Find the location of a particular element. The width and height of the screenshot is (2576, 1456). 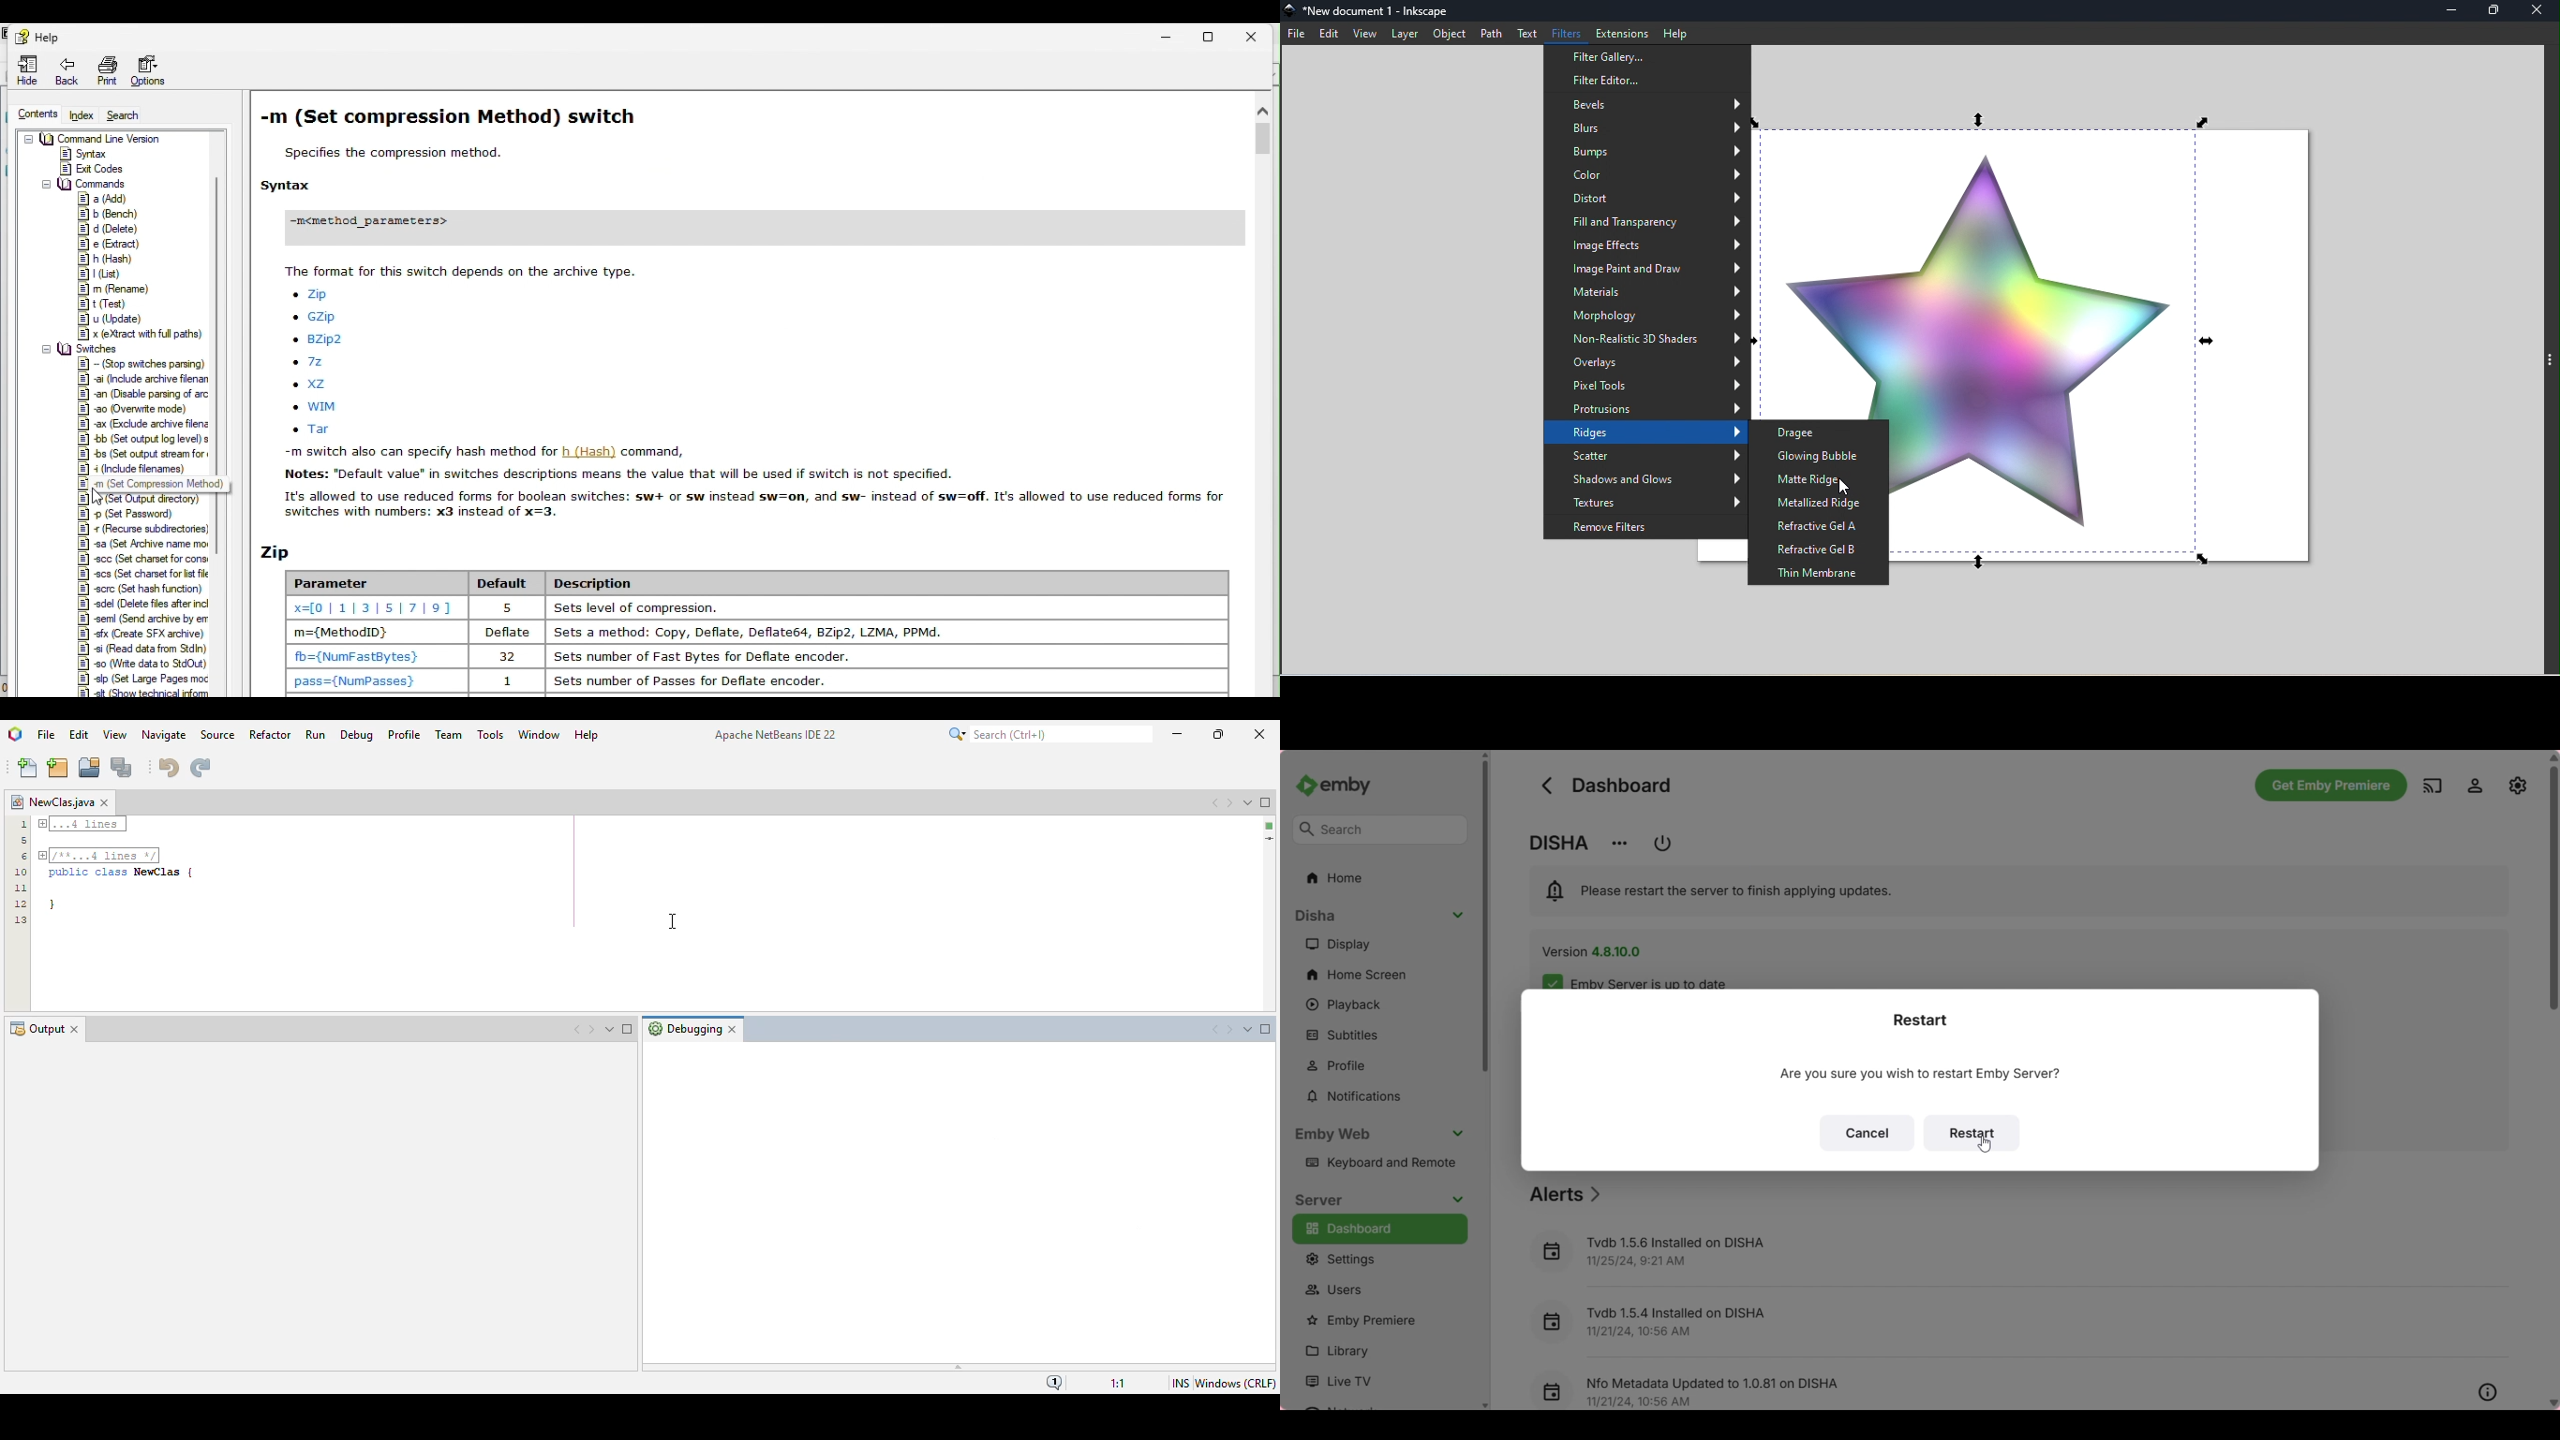

extract is located at coordinates (139, 333).